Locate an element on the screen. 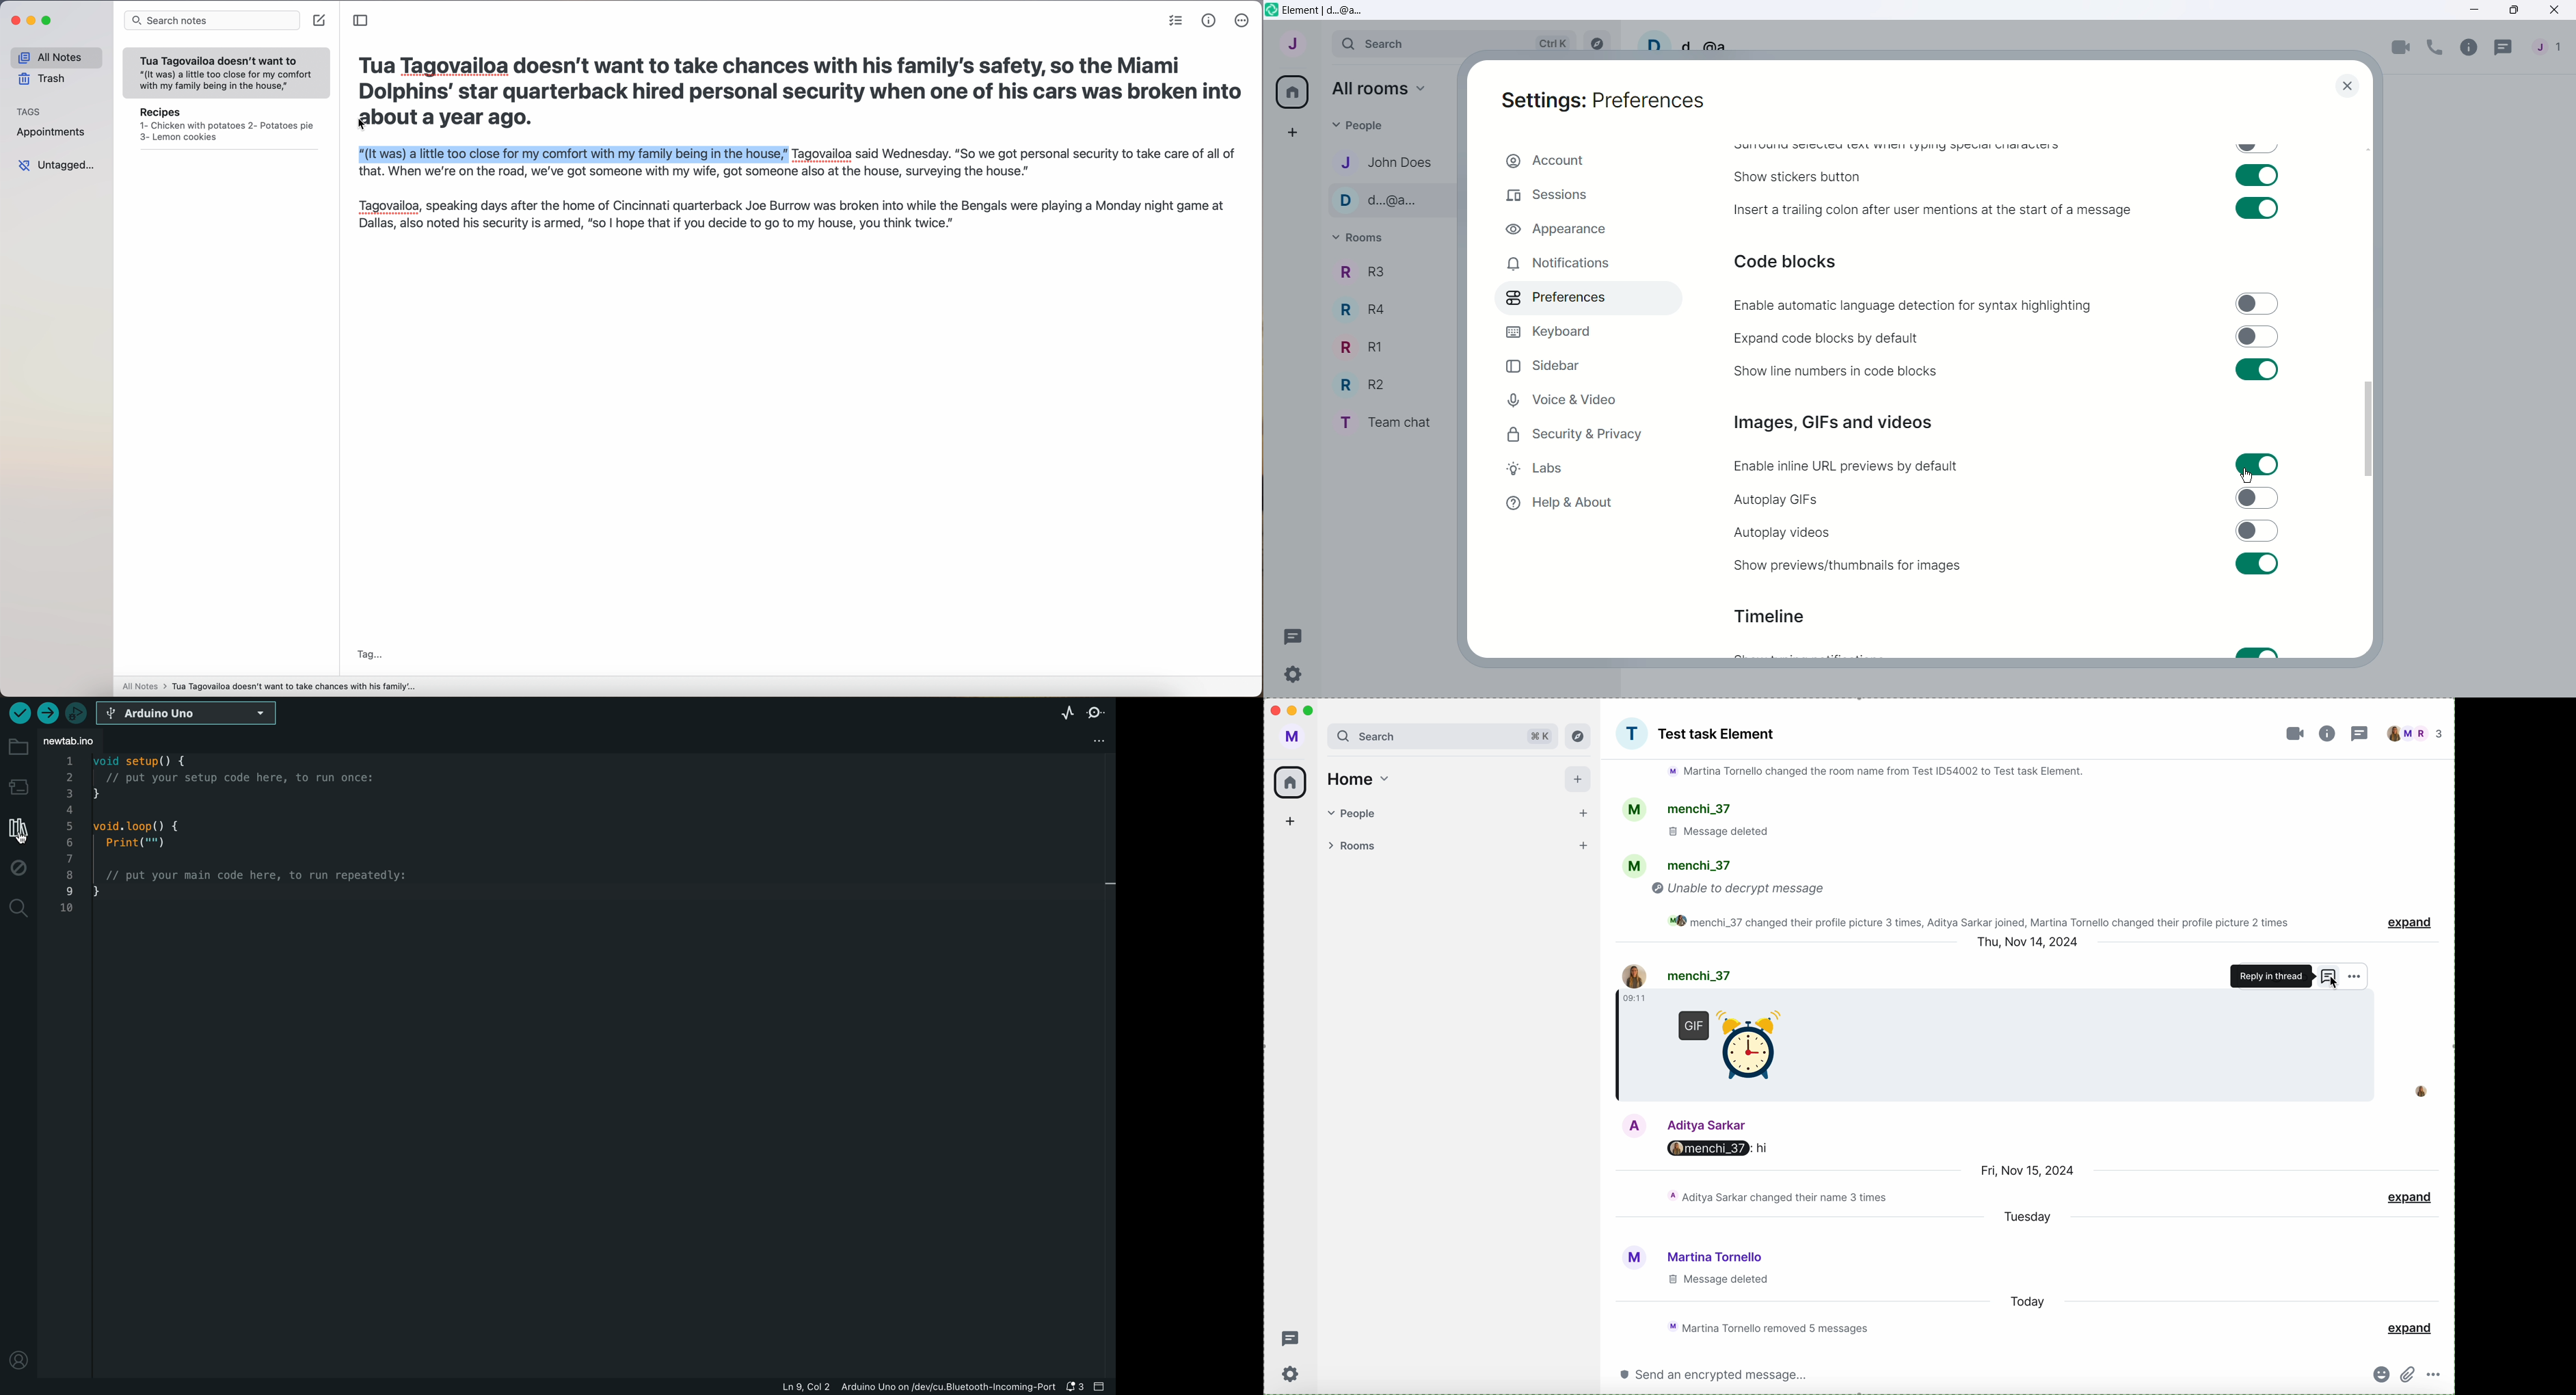 The width and height of the screenshot is (2576, 1400). user is located at coordinates (1691, 1255).